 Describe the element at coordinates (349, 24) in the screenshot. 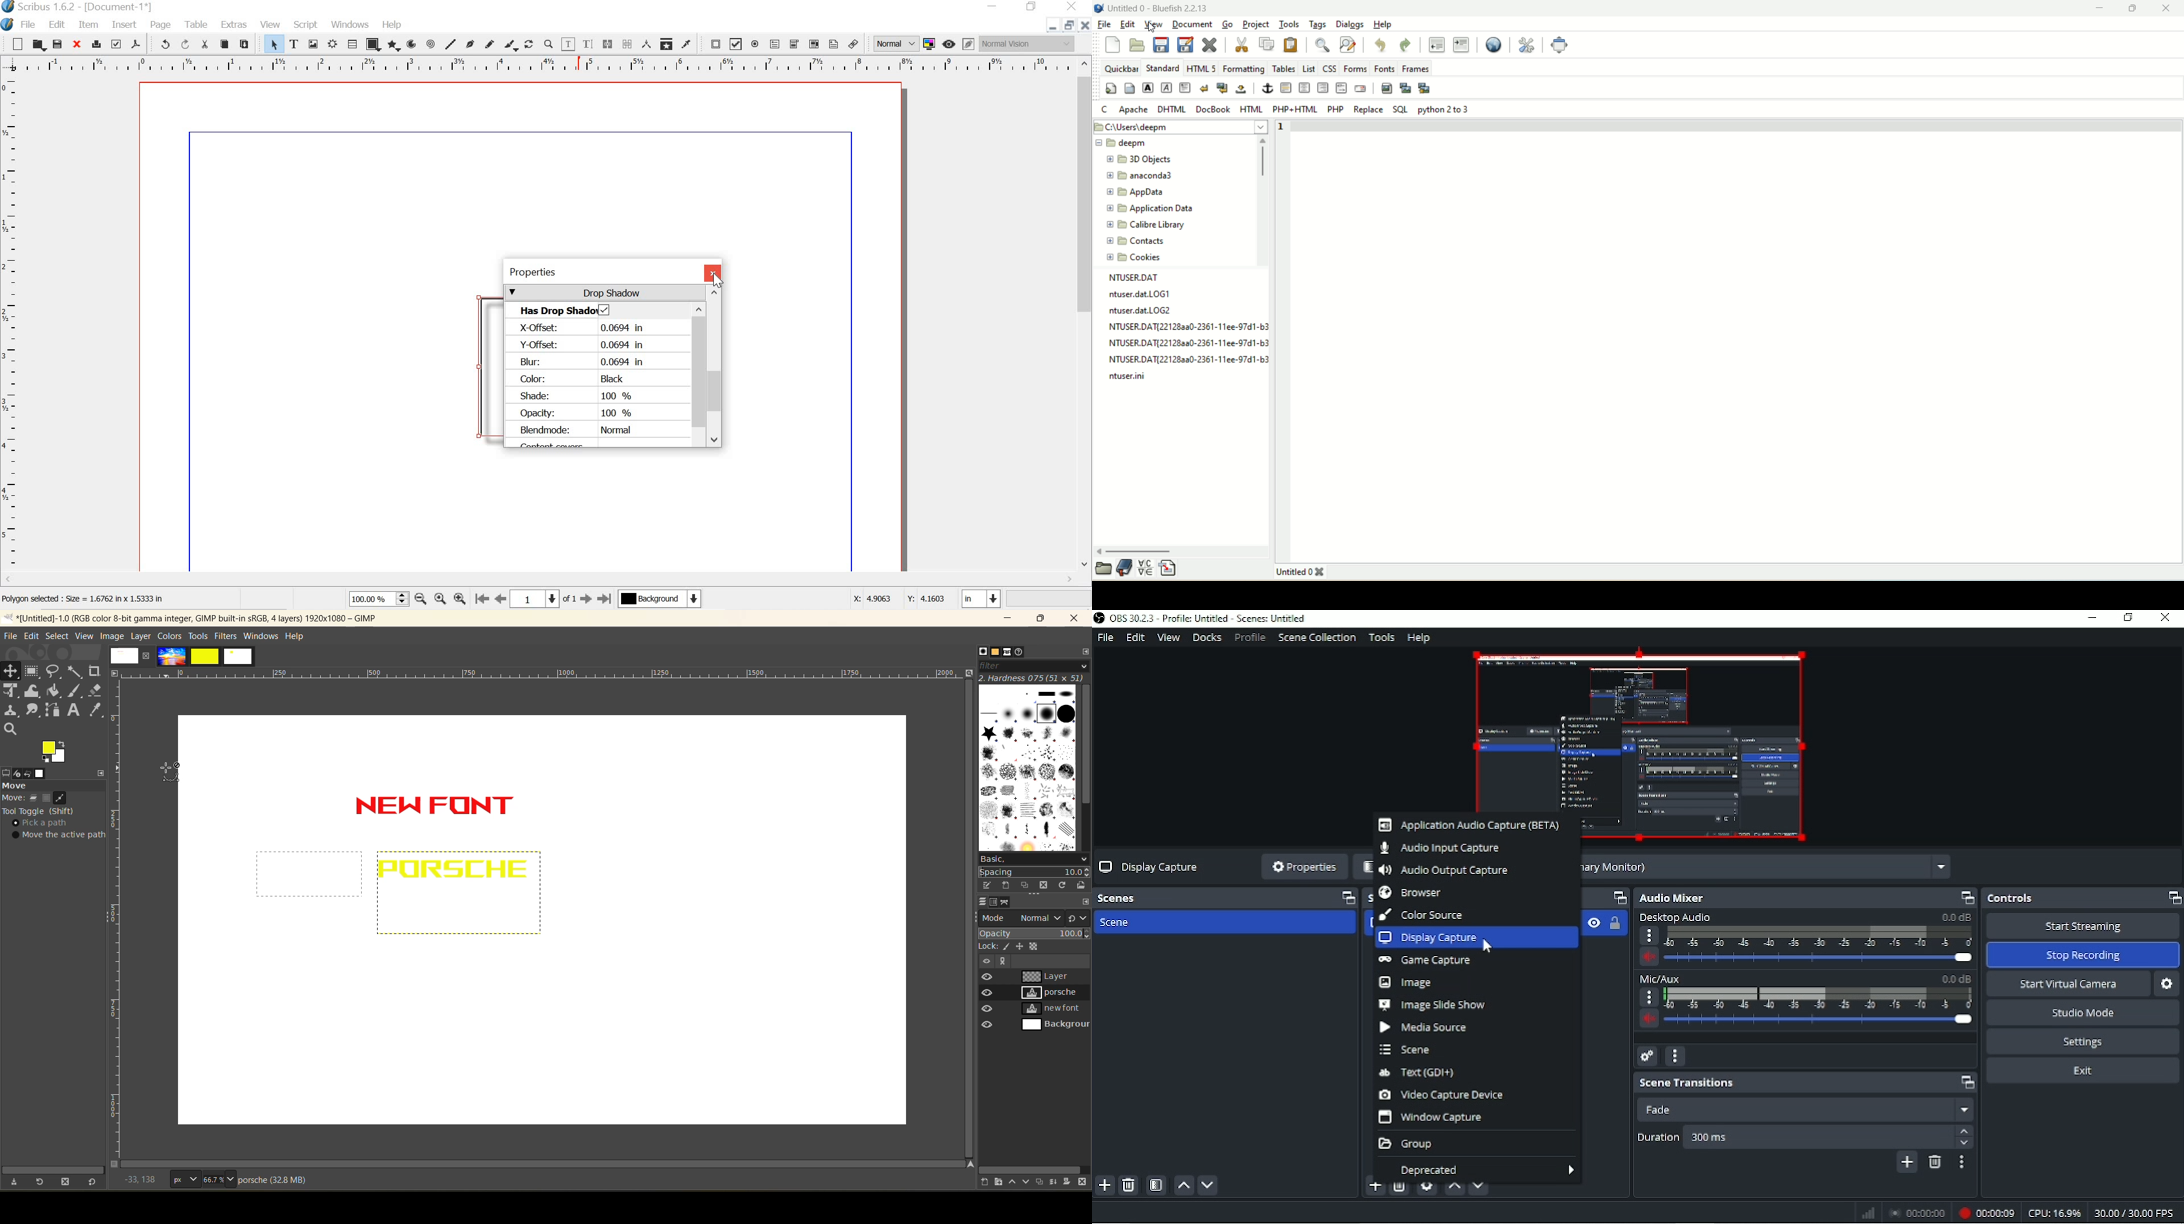

I see `WINDOWS` at that location.